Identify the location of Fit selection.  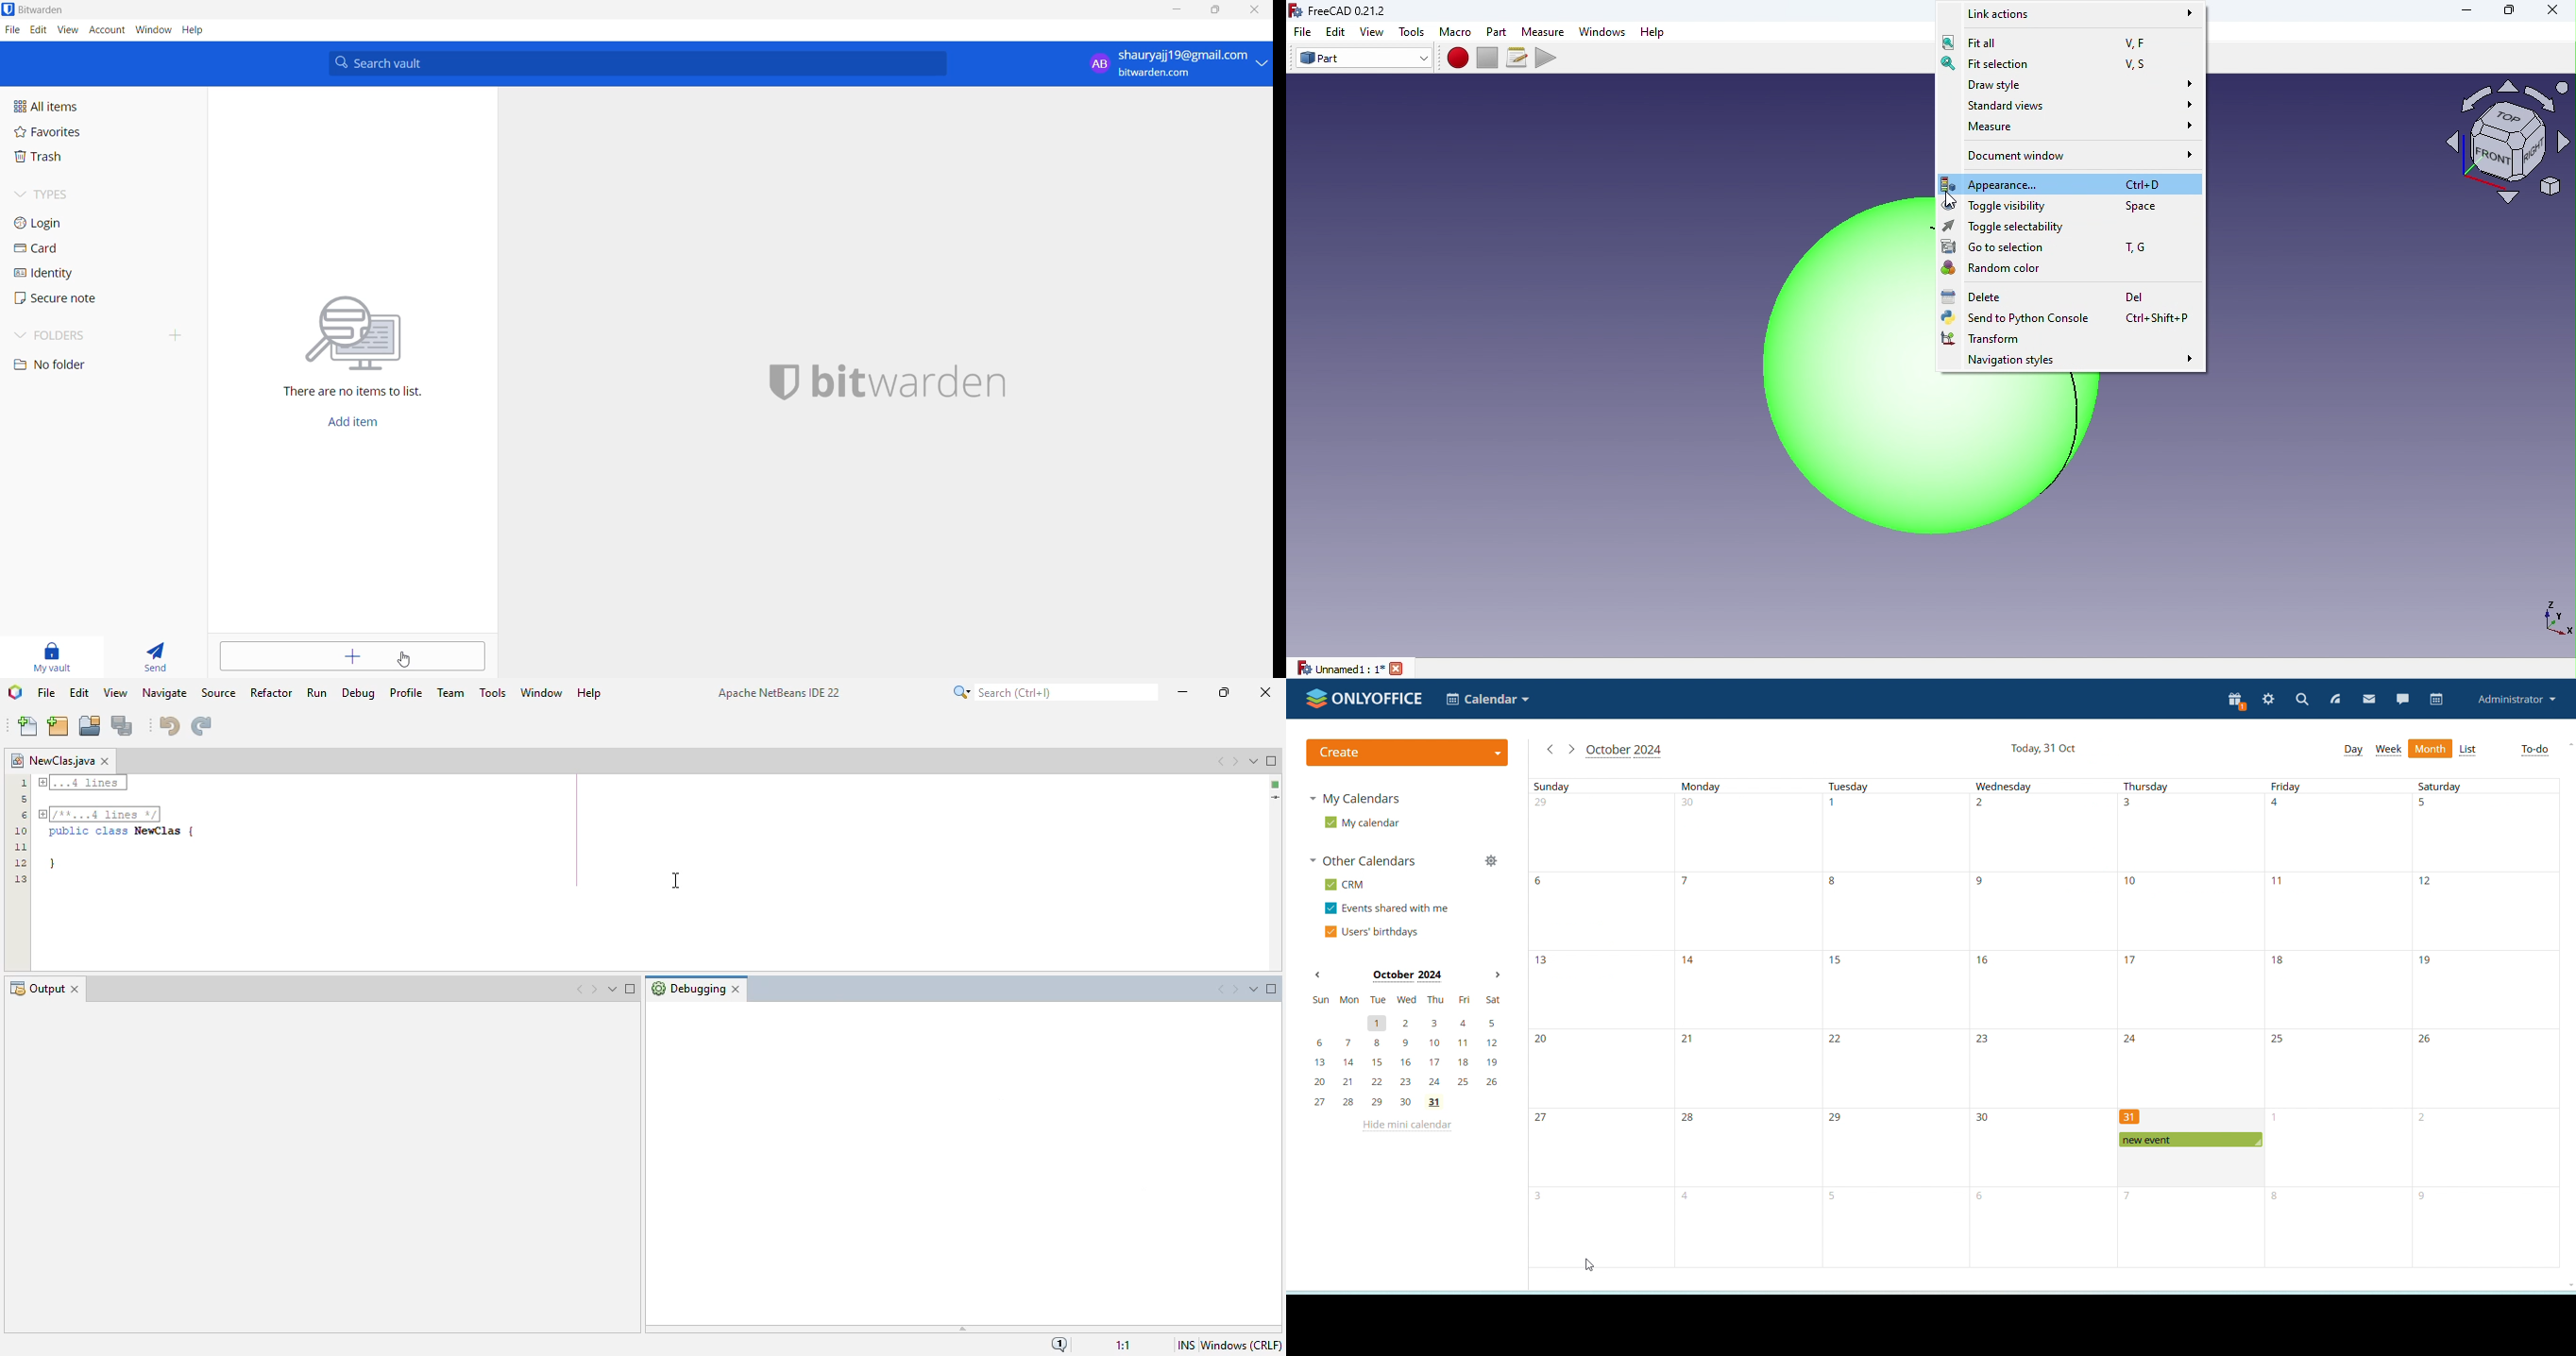
(2059, 62).